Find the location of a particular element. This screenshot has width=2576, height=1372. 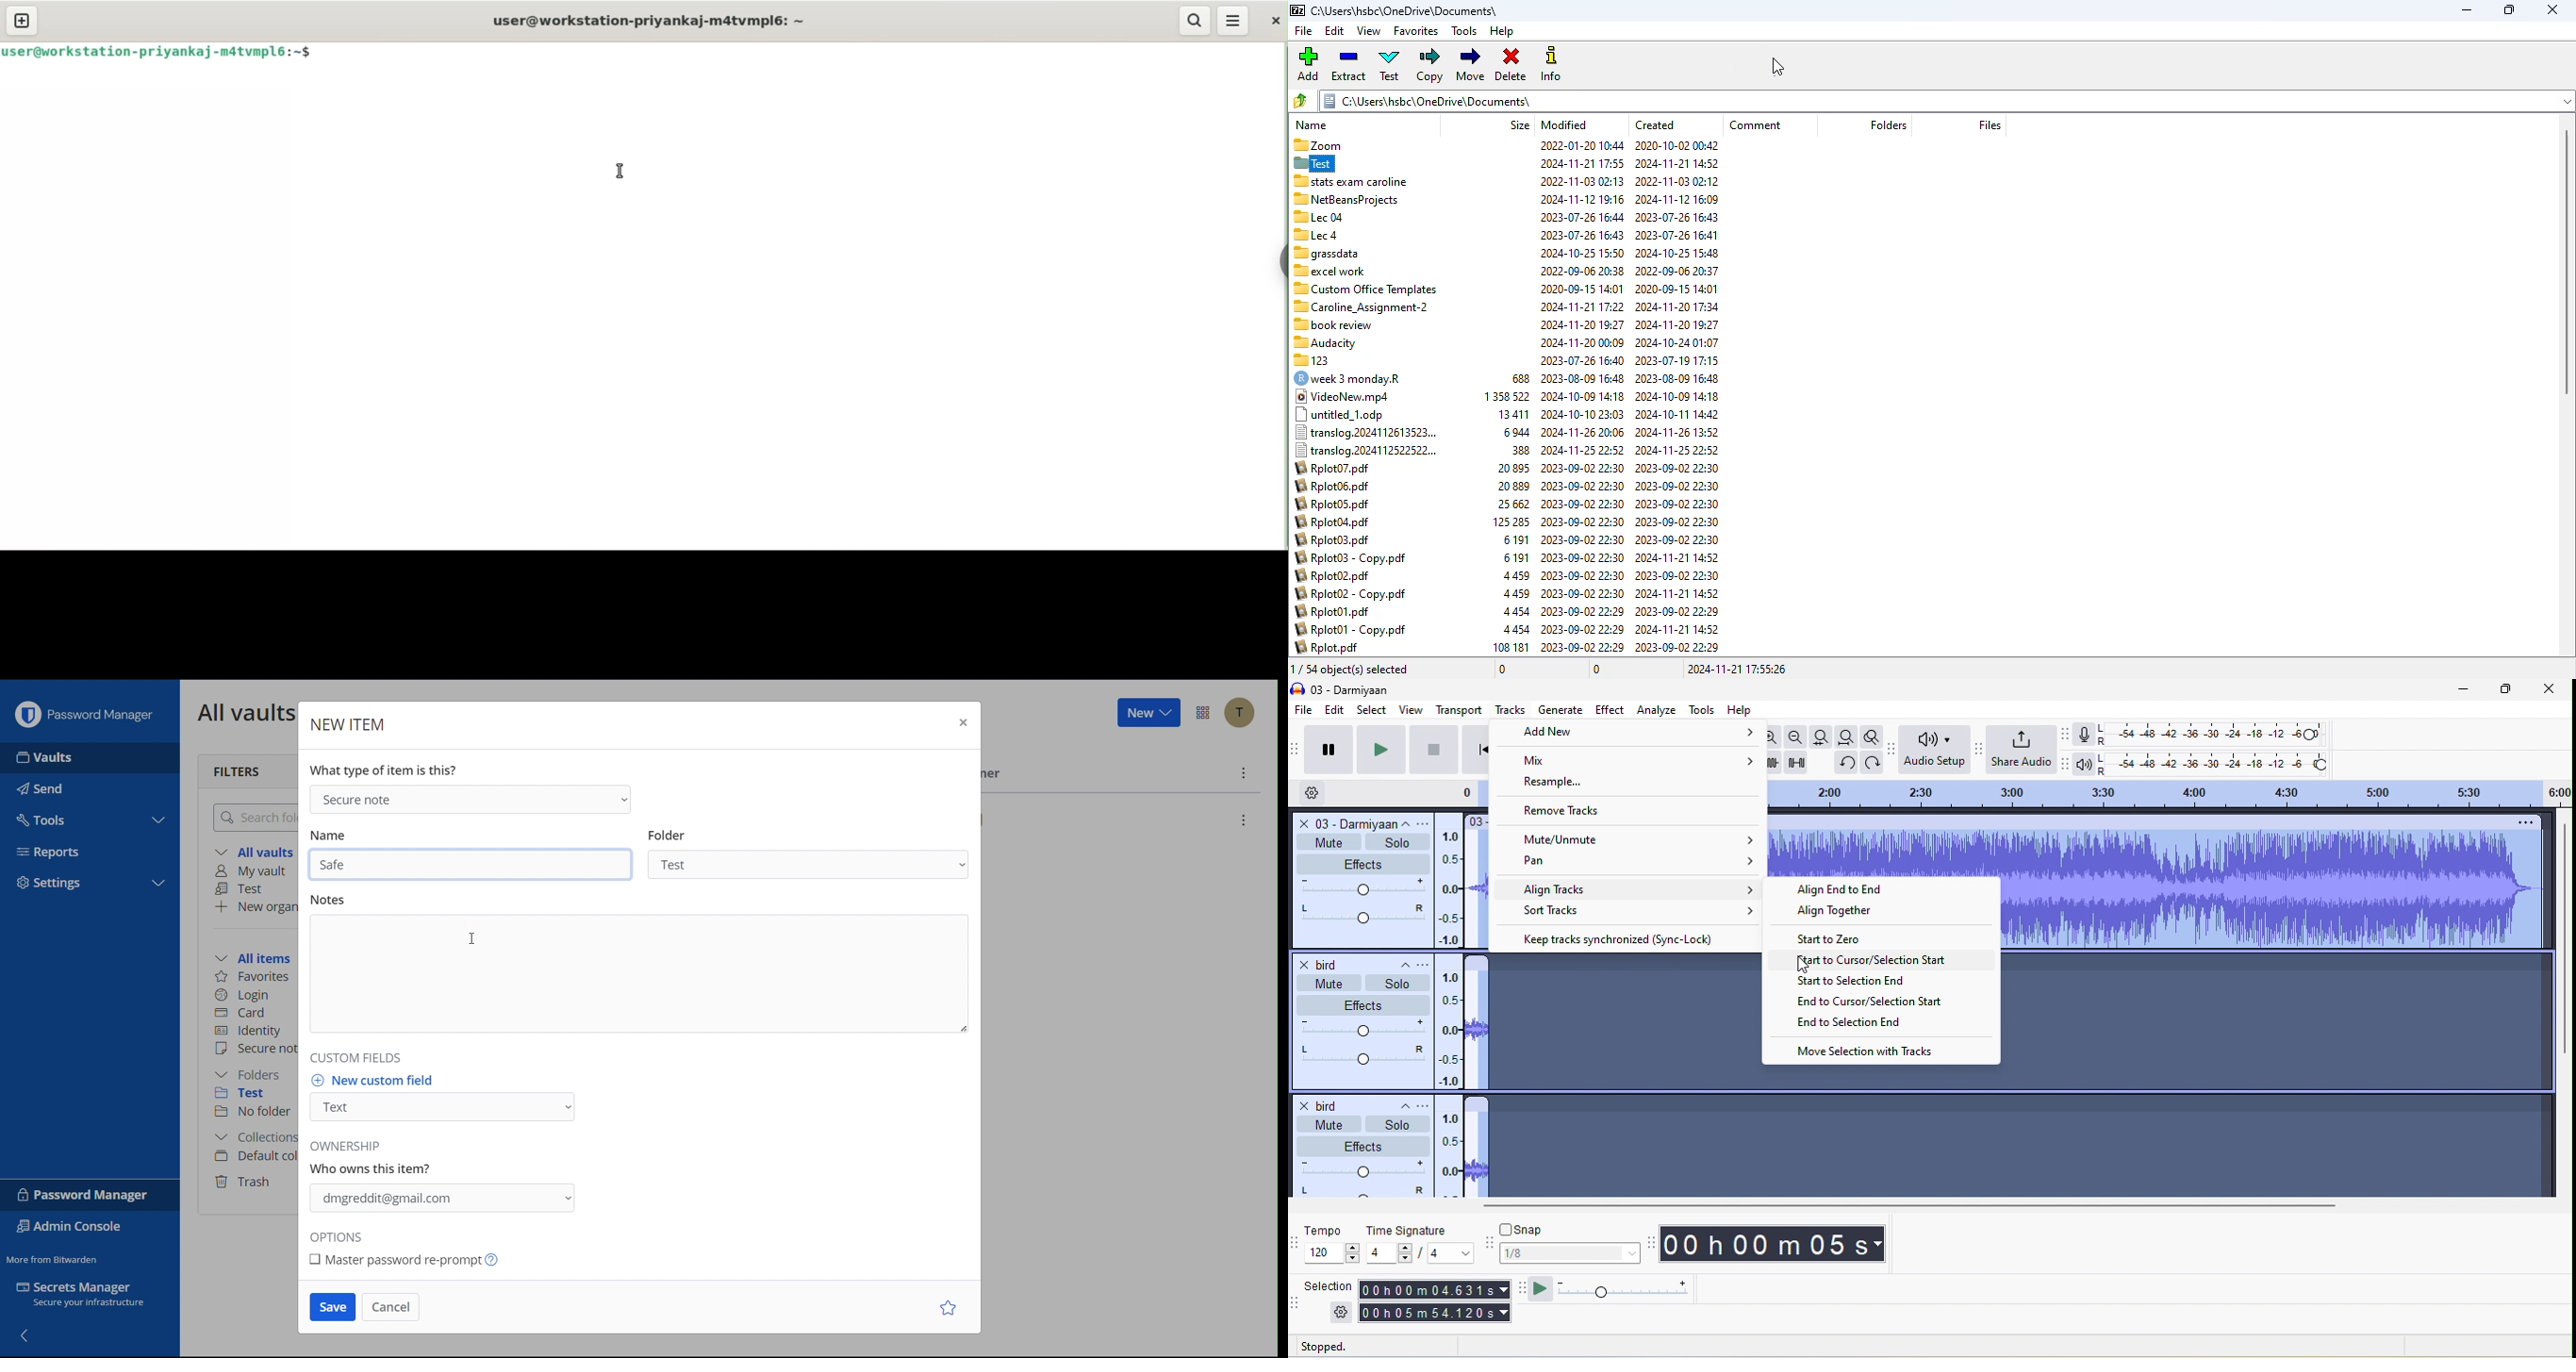

4 454 is located at coordinates (1515, 630).